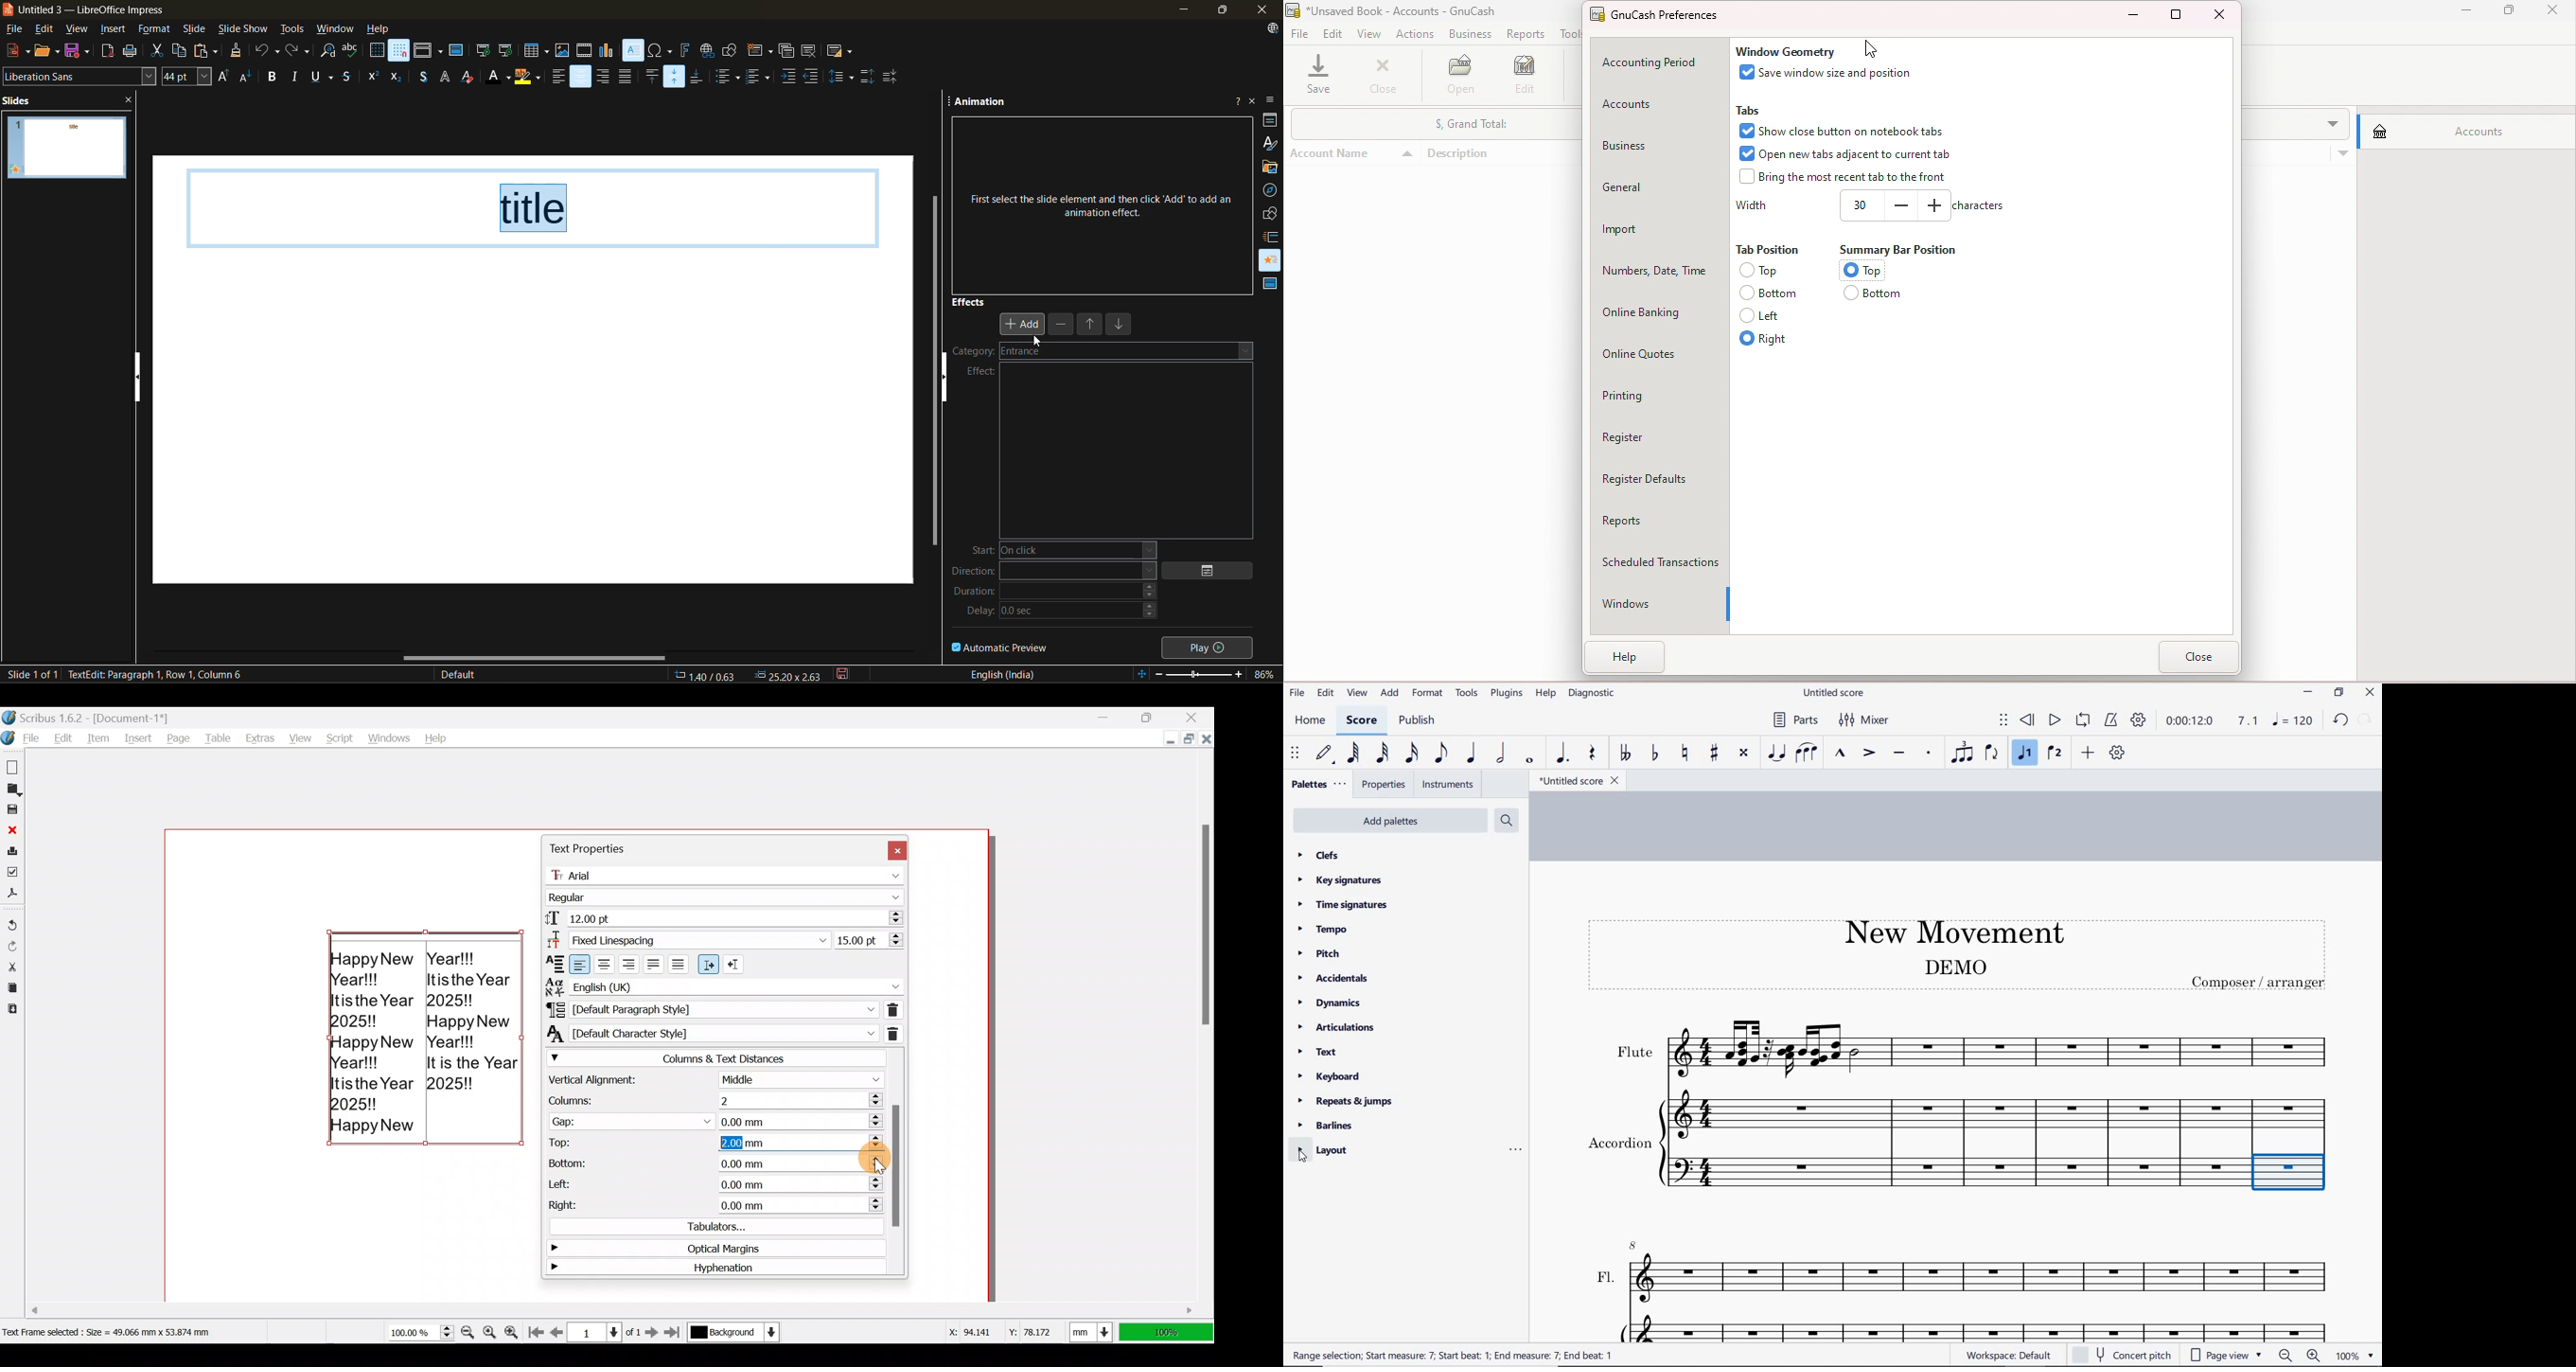 This screenshot has width=2576, height=1372. I want to click on Register defaults, so click(1662, 480).